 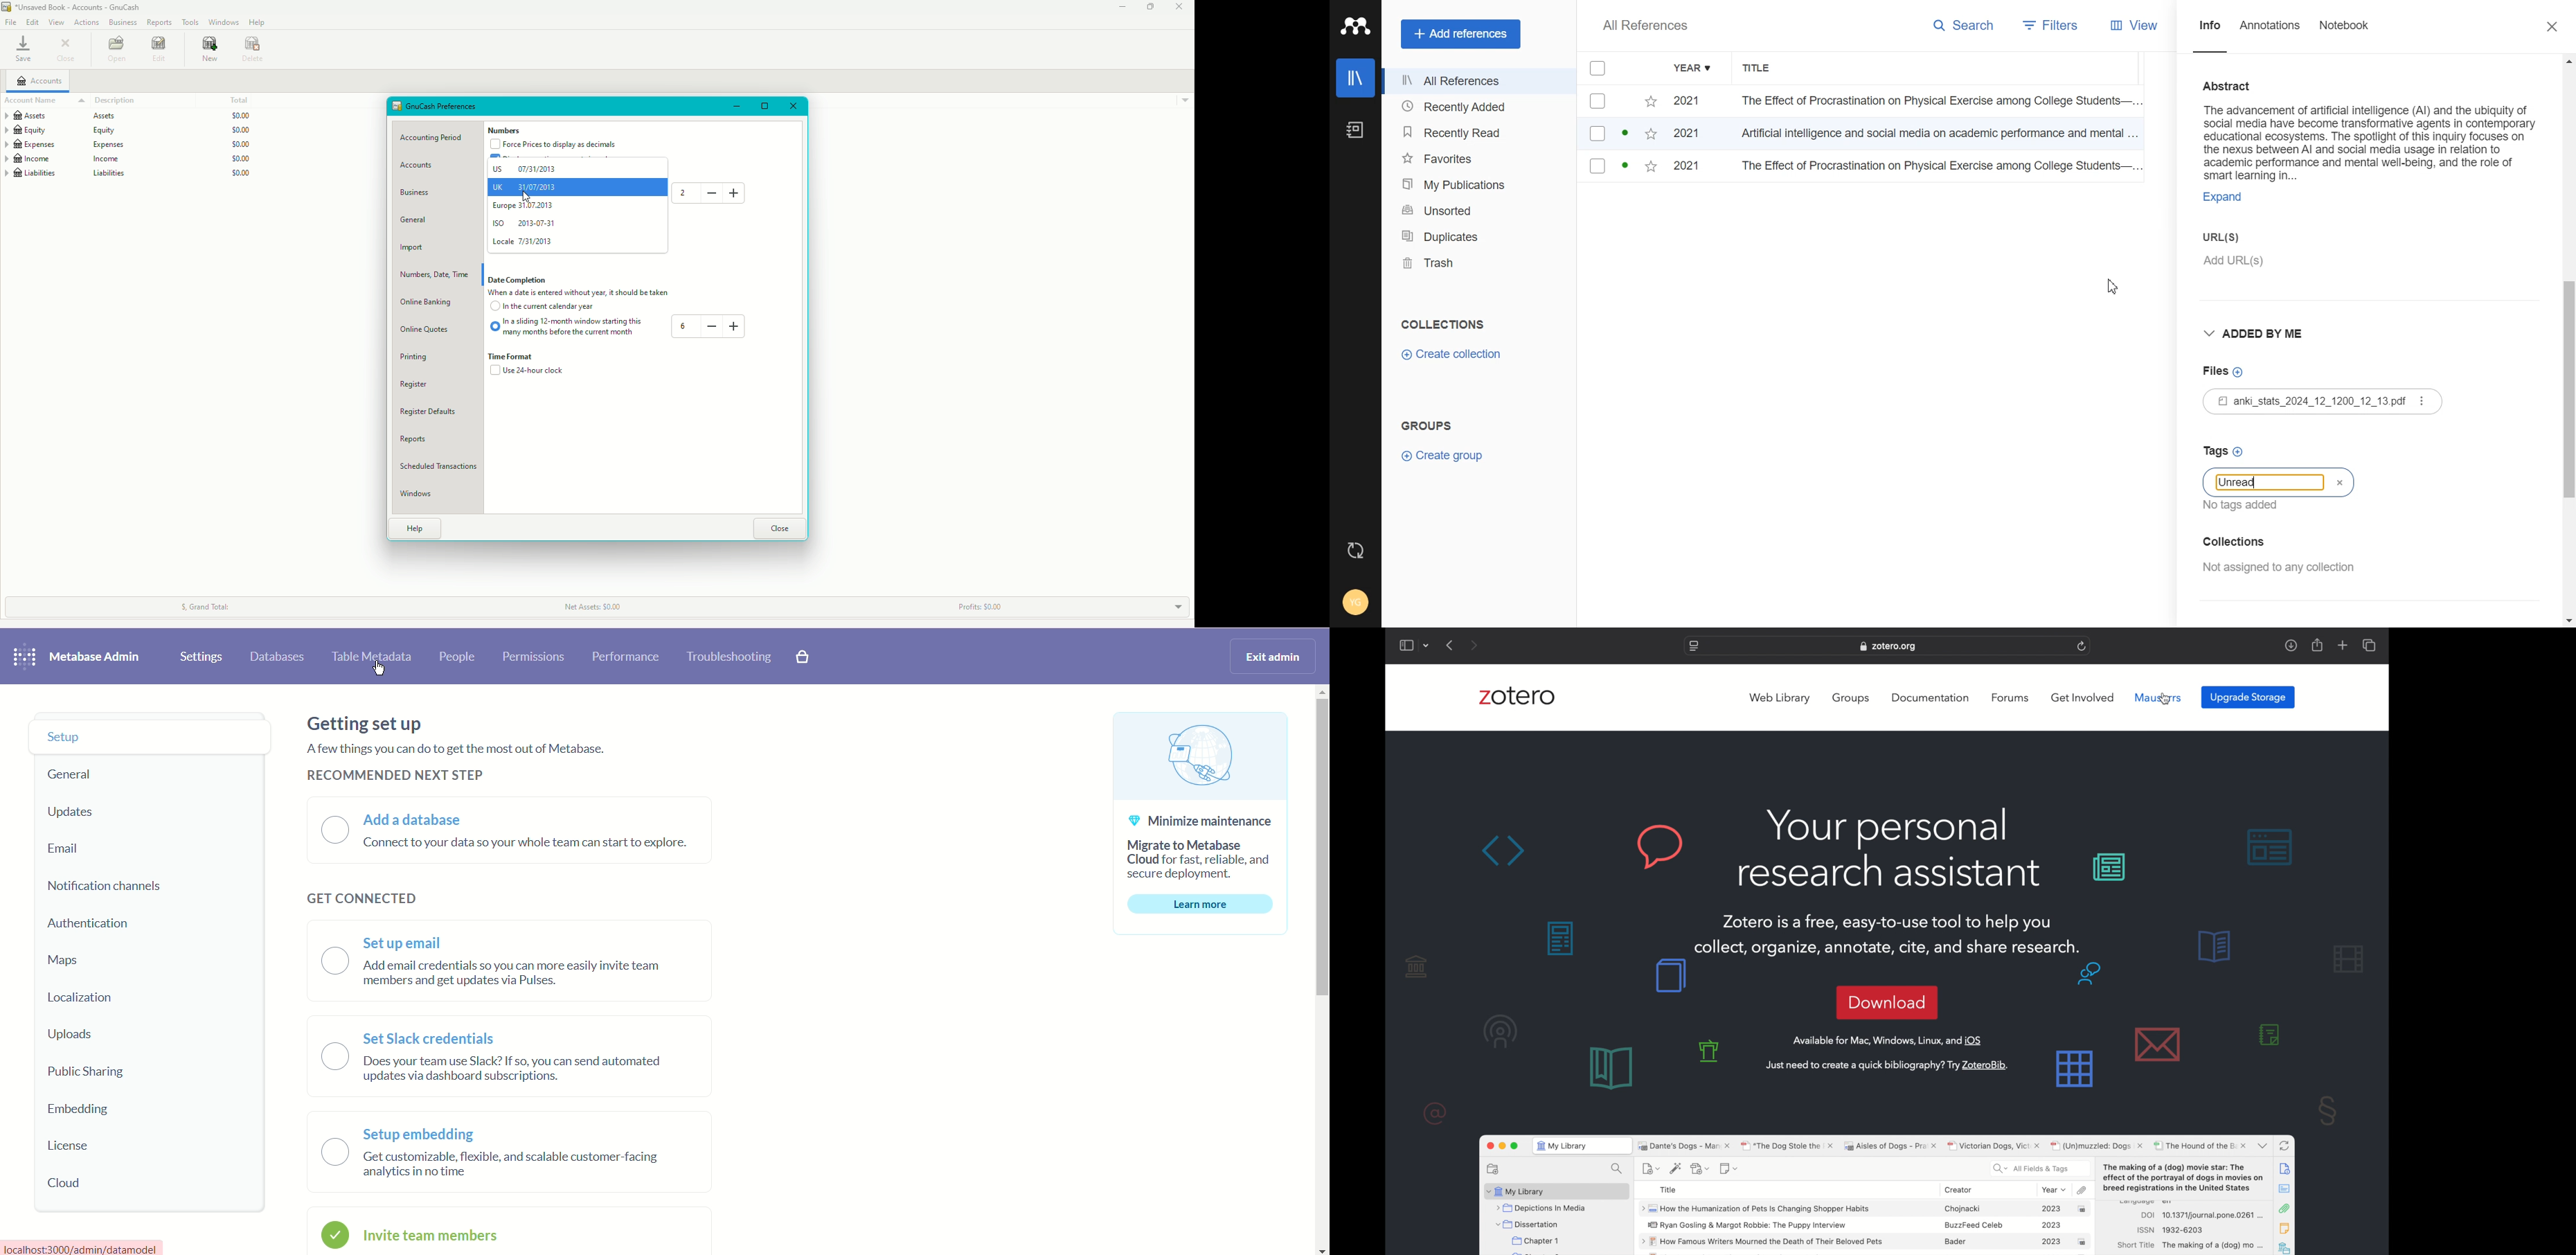 I want to click on Abstract on the advancement of artificial intelligence (AI) and the ubiquity of social media have become transformative agents in contemporary educational ecosystems., so click(x=2370, y=126).